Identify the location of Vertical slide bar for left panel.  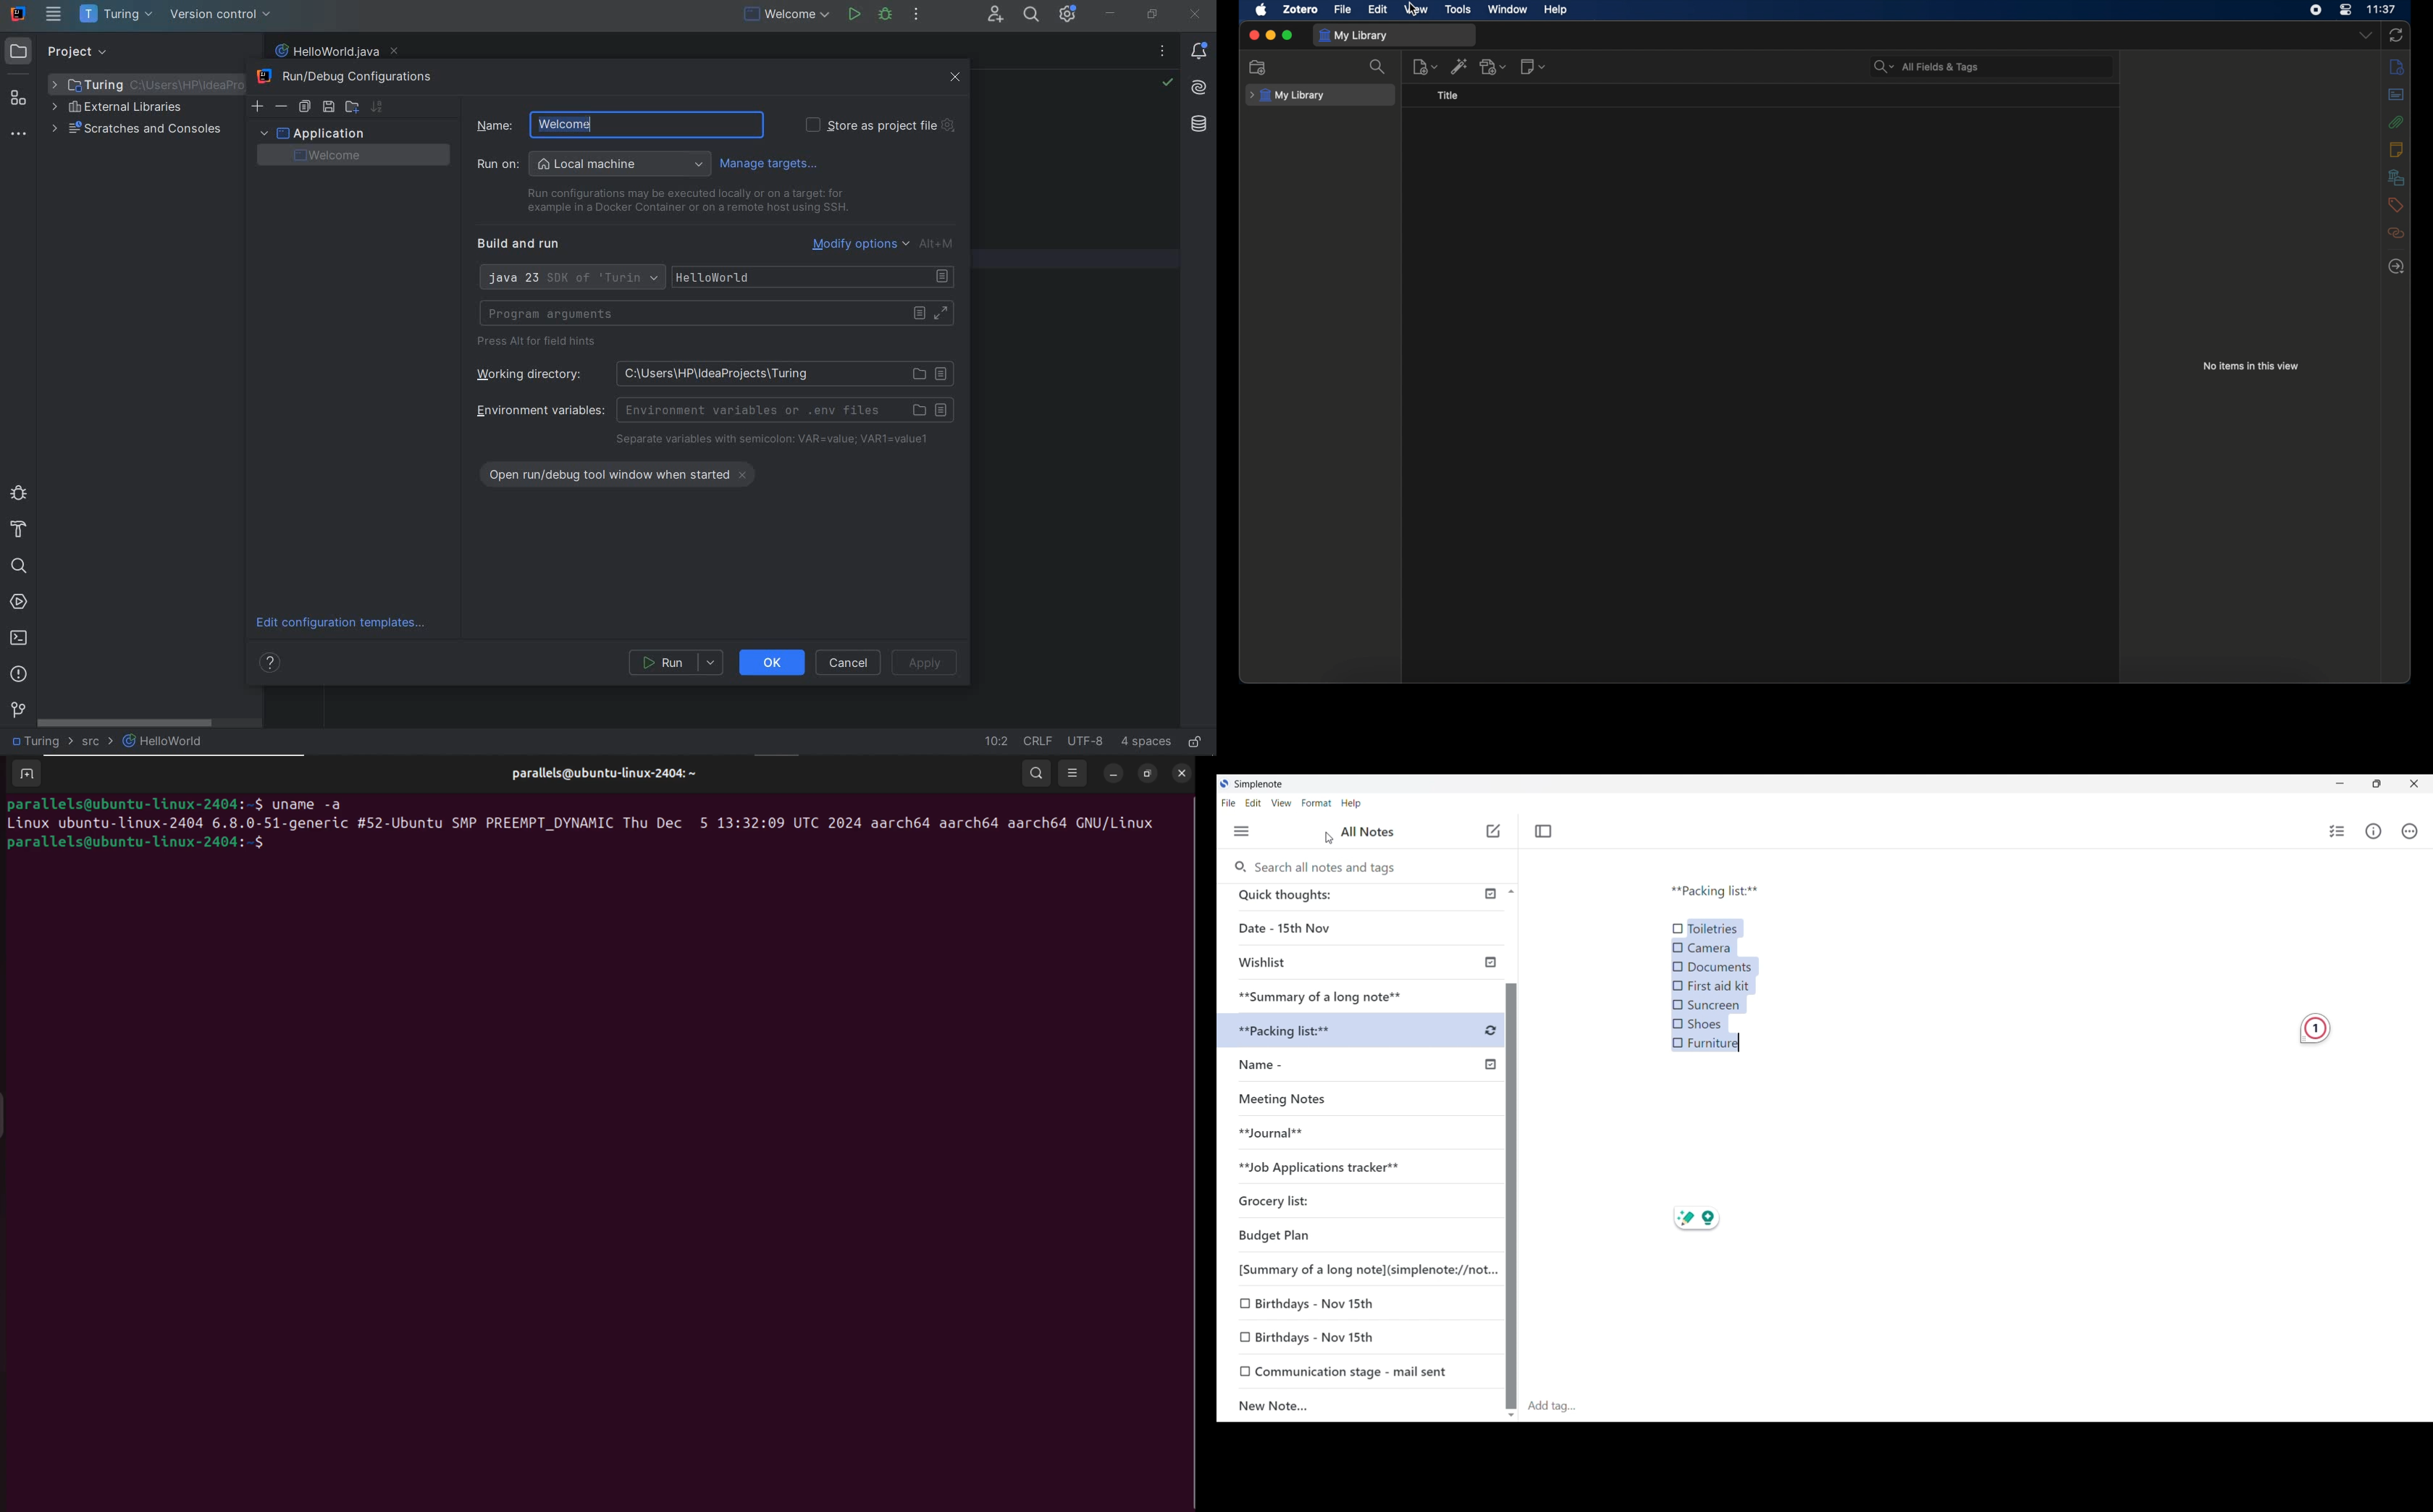
(1512, 1184).